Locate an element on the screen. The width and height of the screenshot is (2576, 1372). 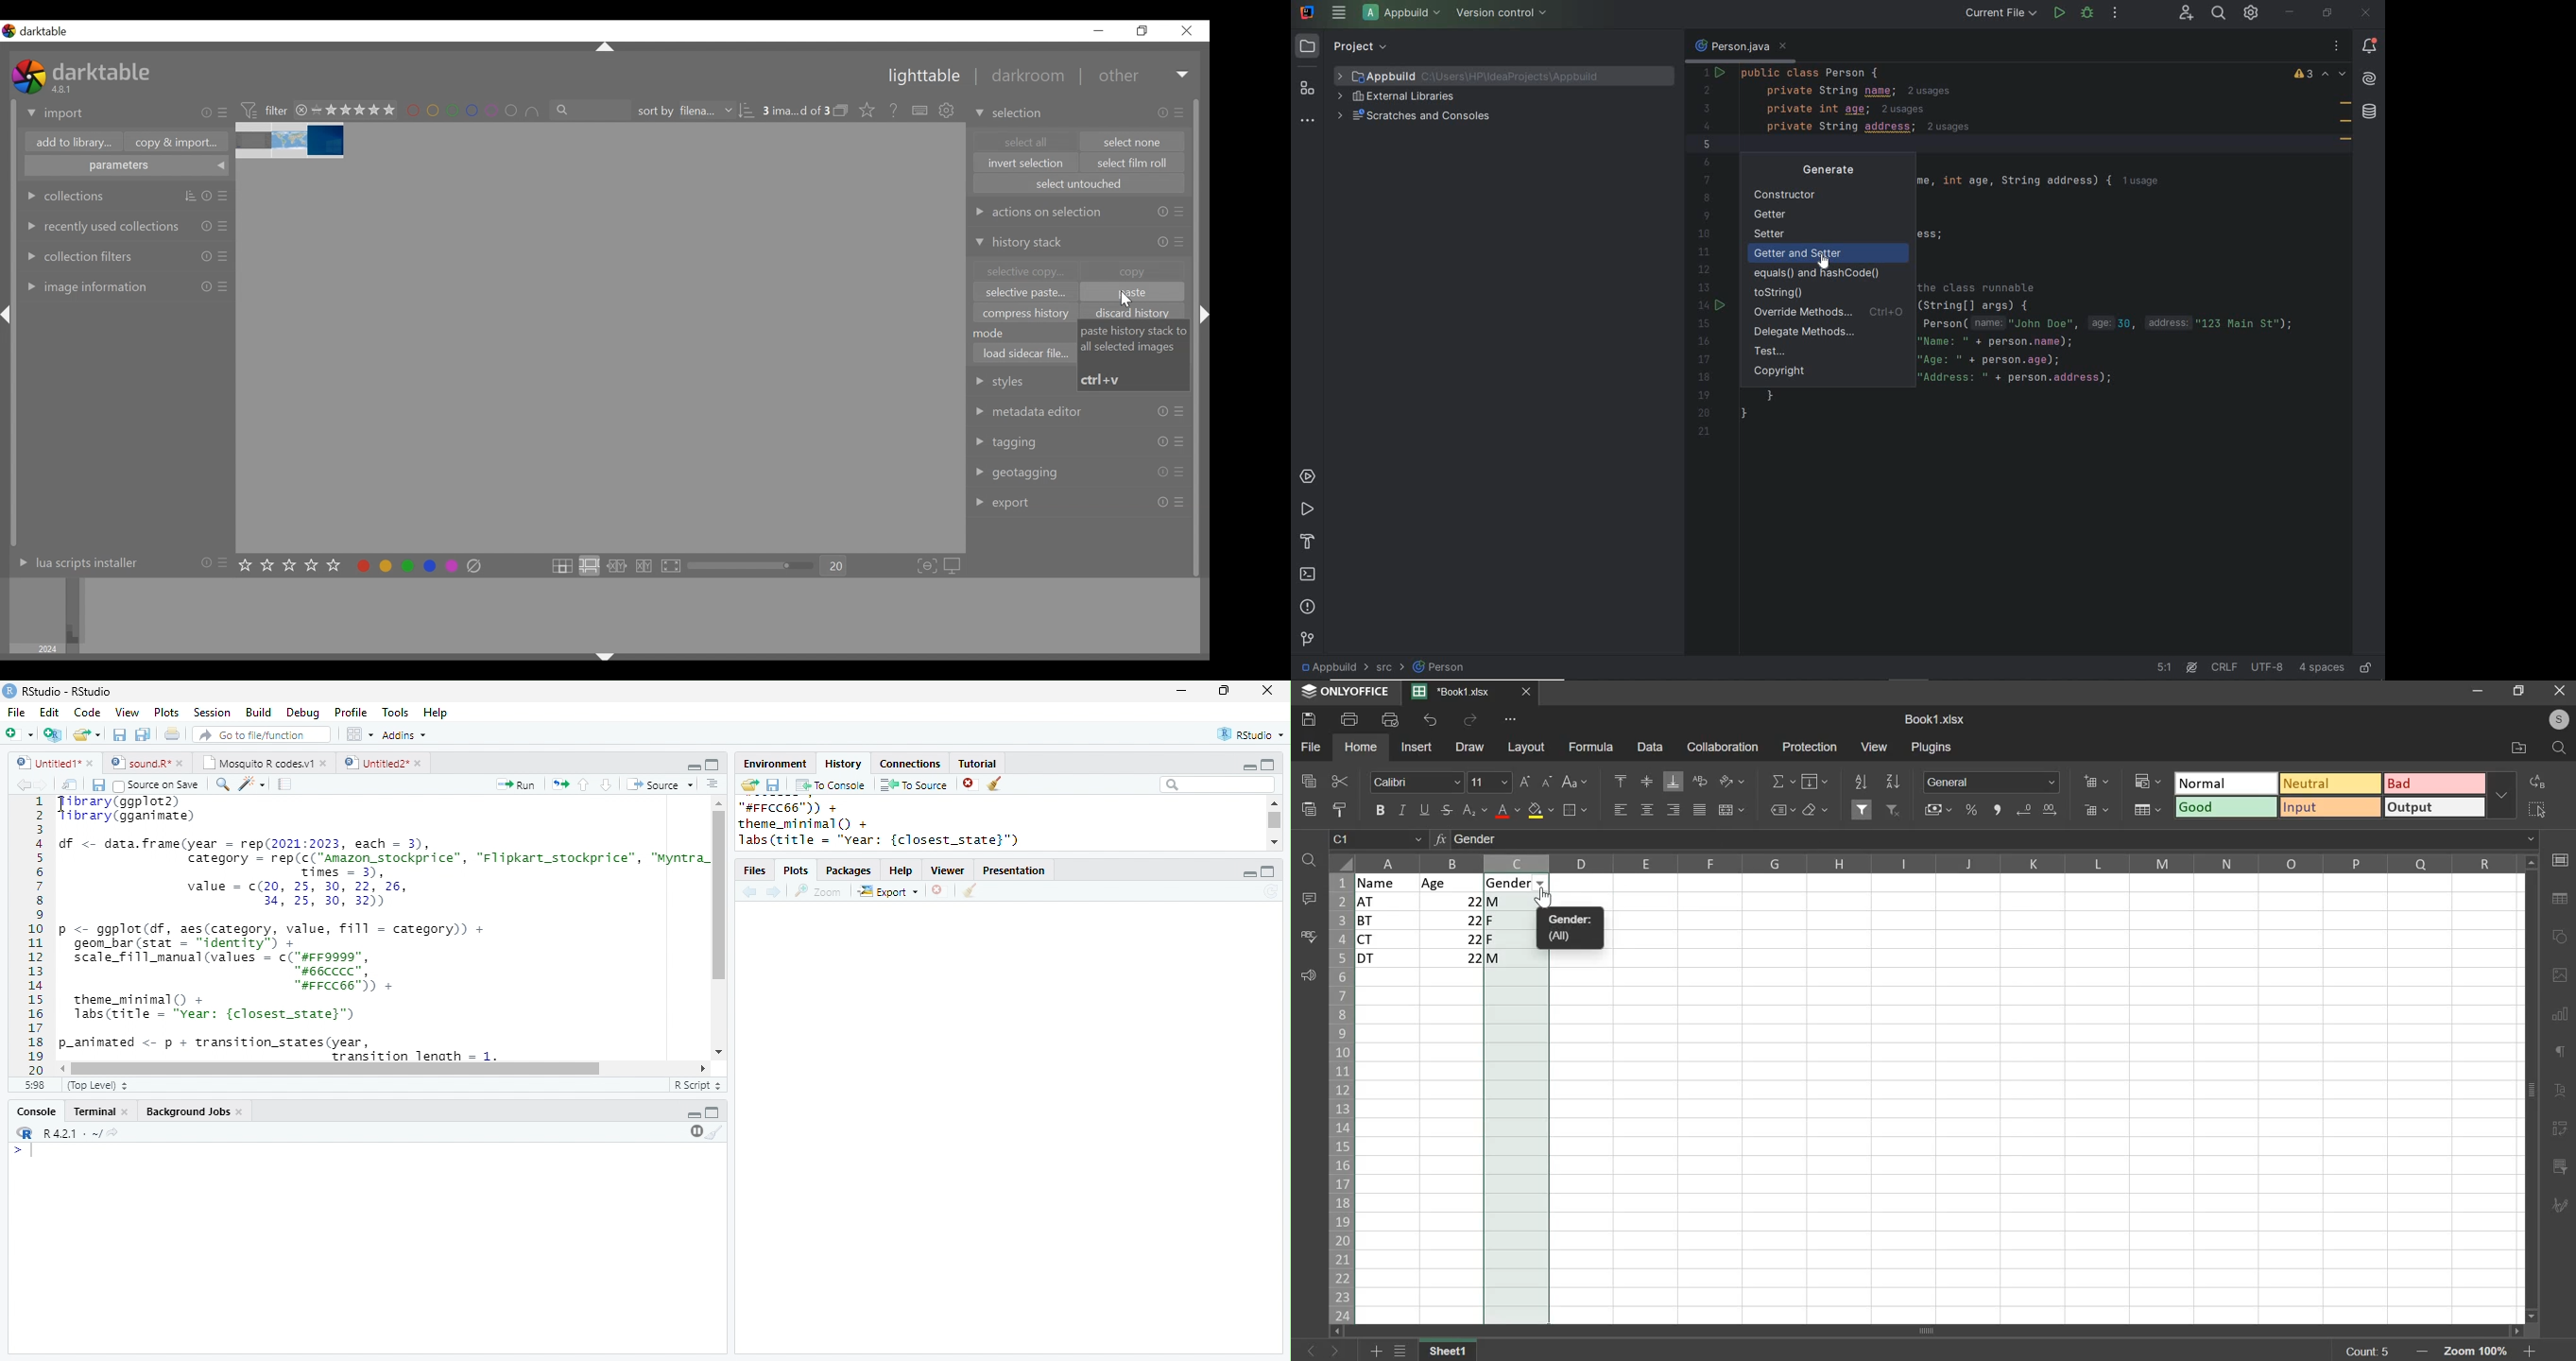
Session is located at coordinates (211, 713).